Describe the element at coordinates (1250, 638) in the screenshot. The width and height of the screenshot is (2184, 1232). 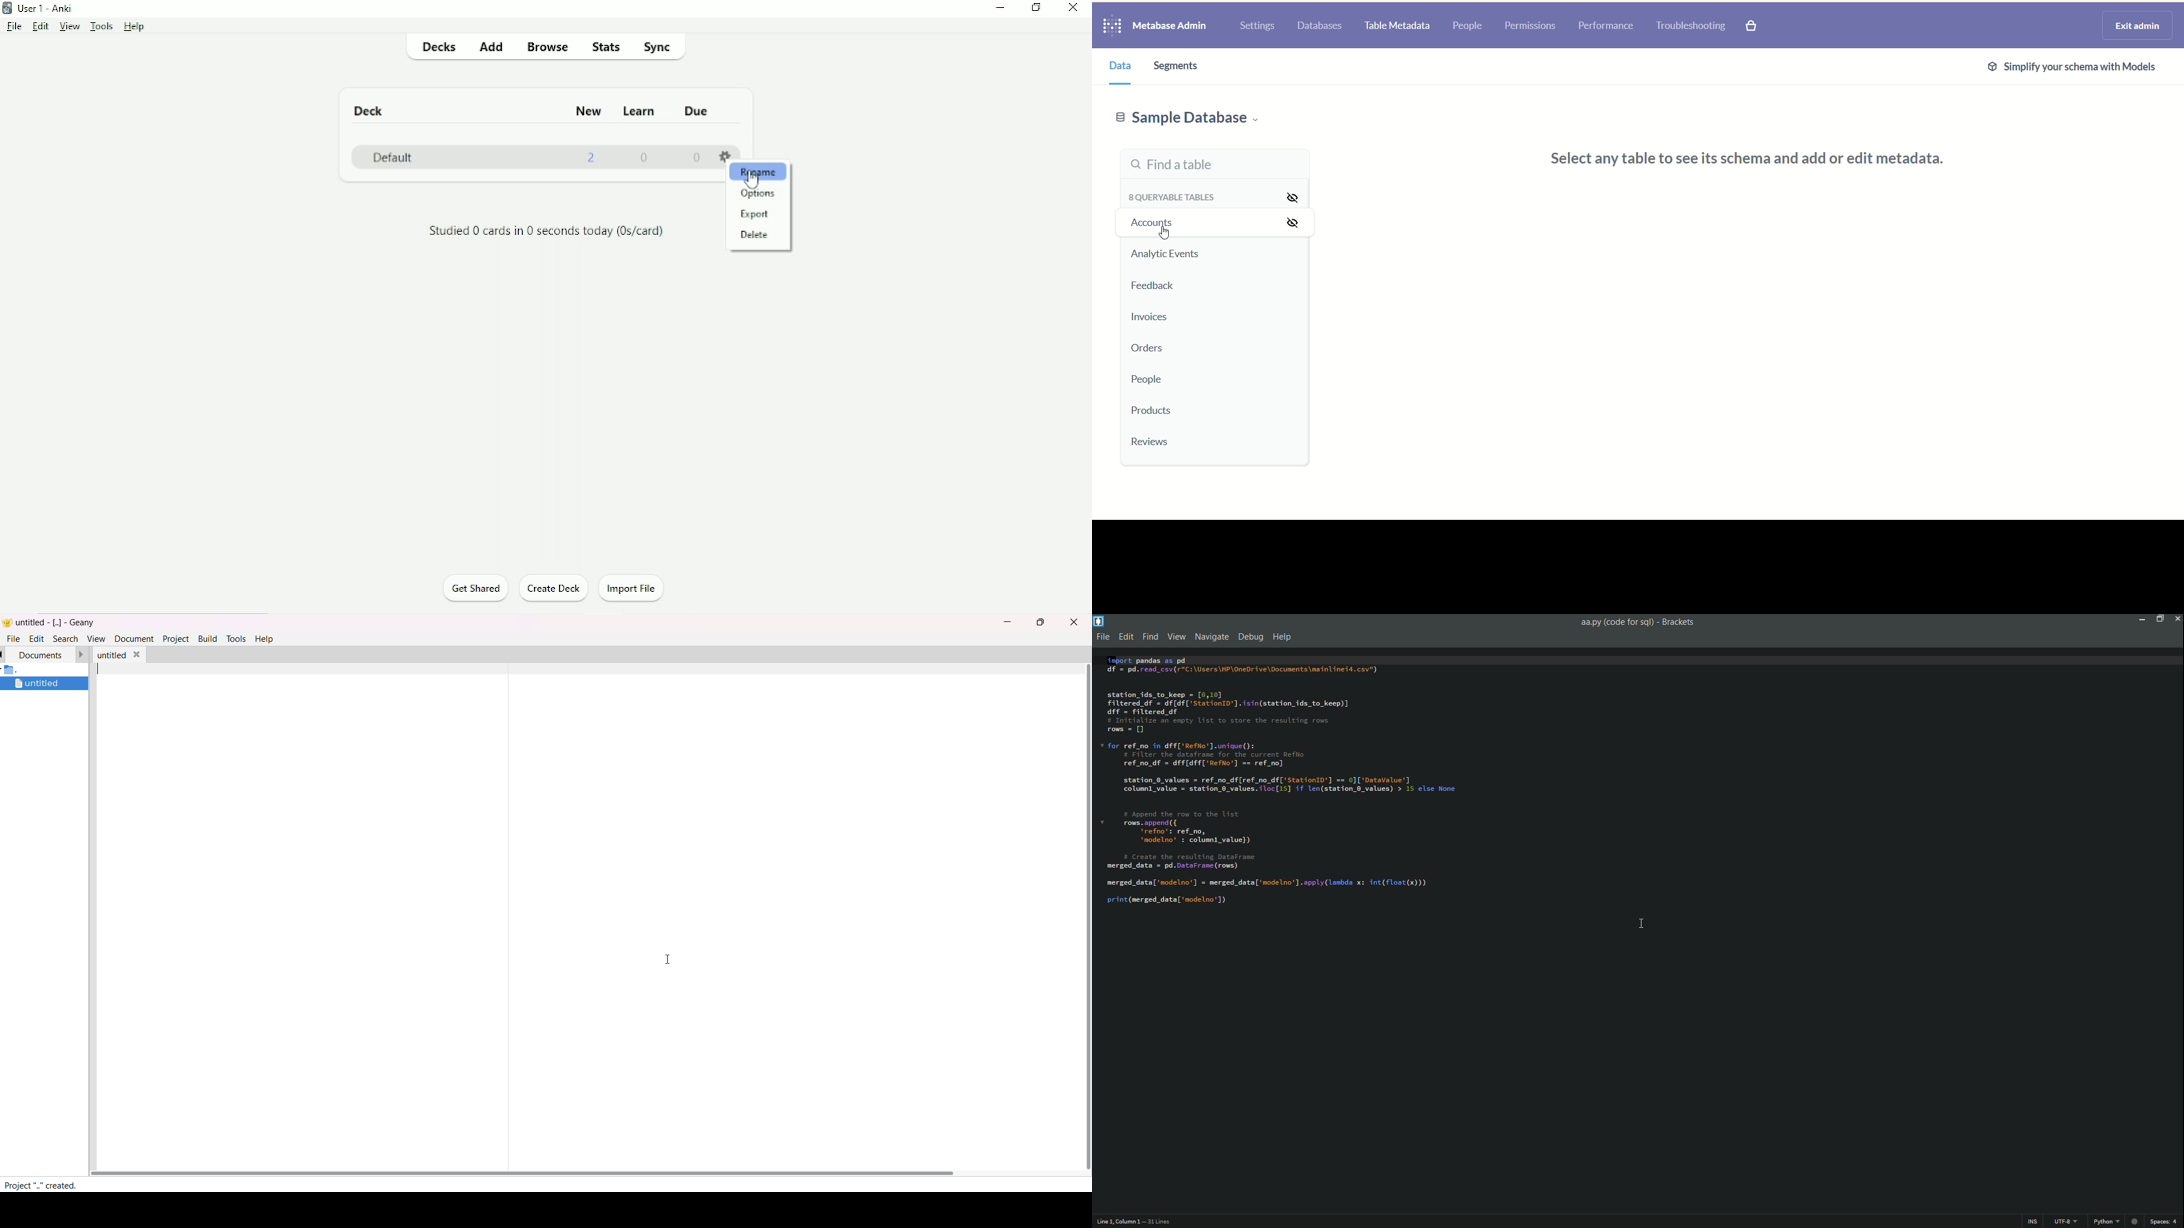
I see `debug menu` at that location.